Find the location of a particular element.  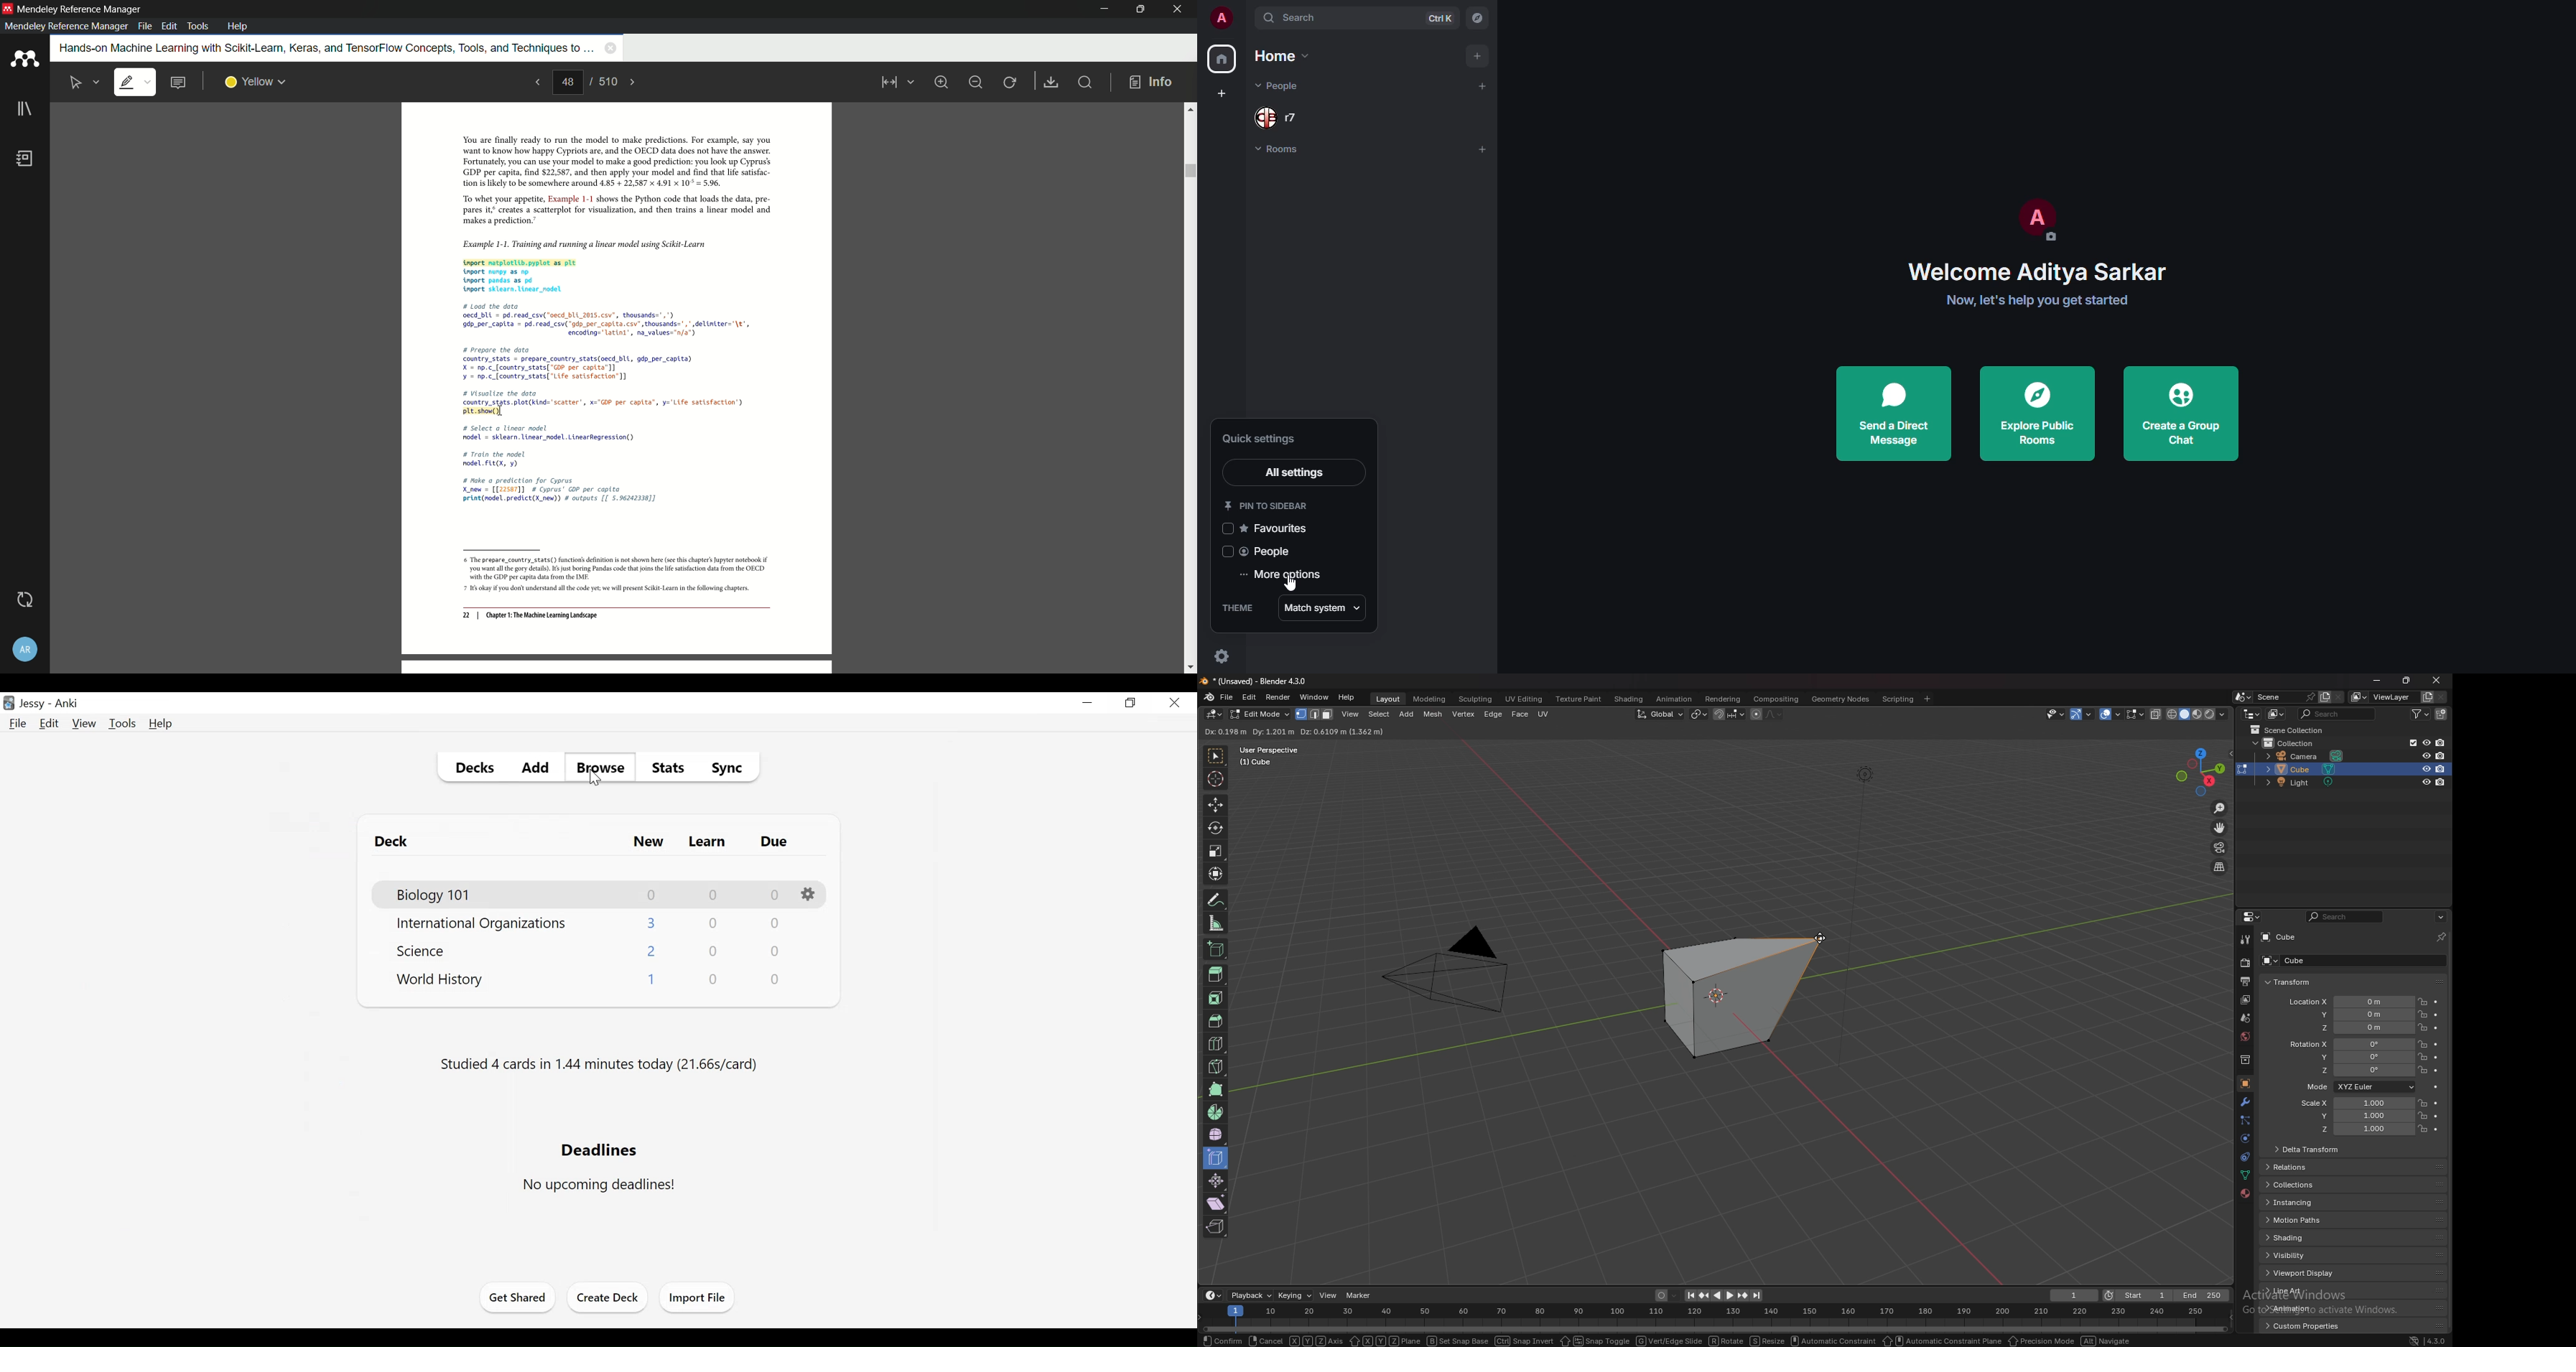

highlight color is located at coordinates (256, 82).